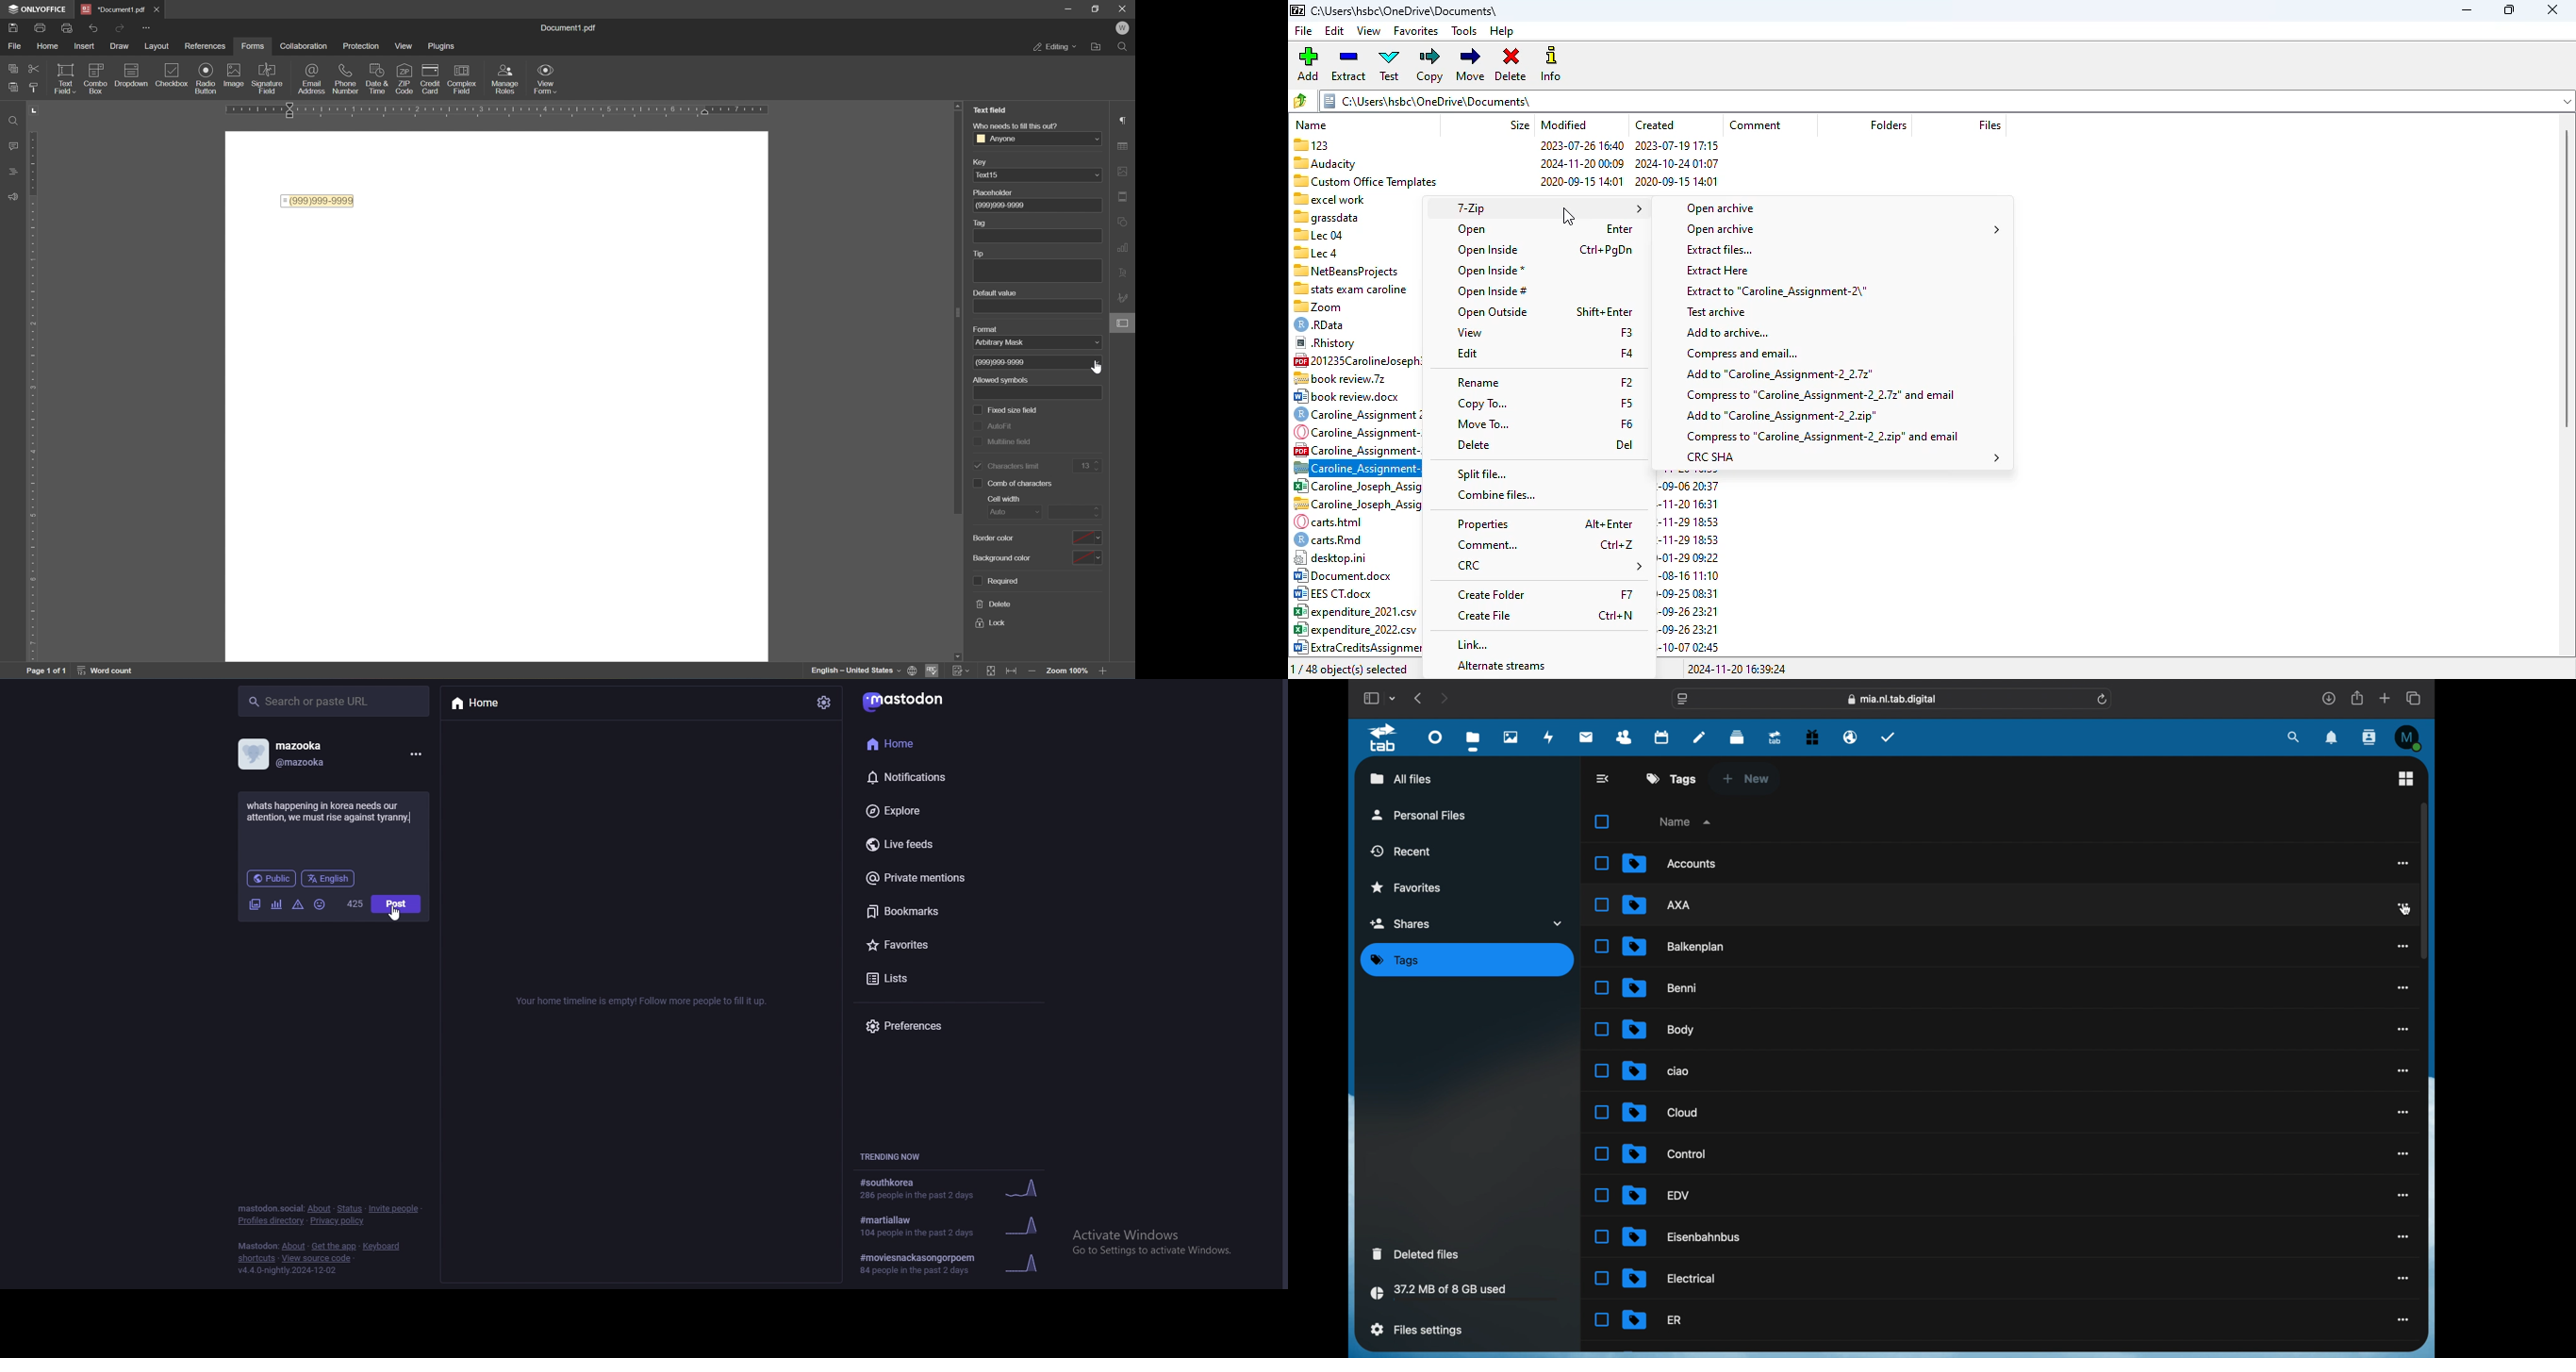  What do you see at coordinates (256, 1247) in the screenshot?
I see `mastodon` at bounding box center [256, 1247].